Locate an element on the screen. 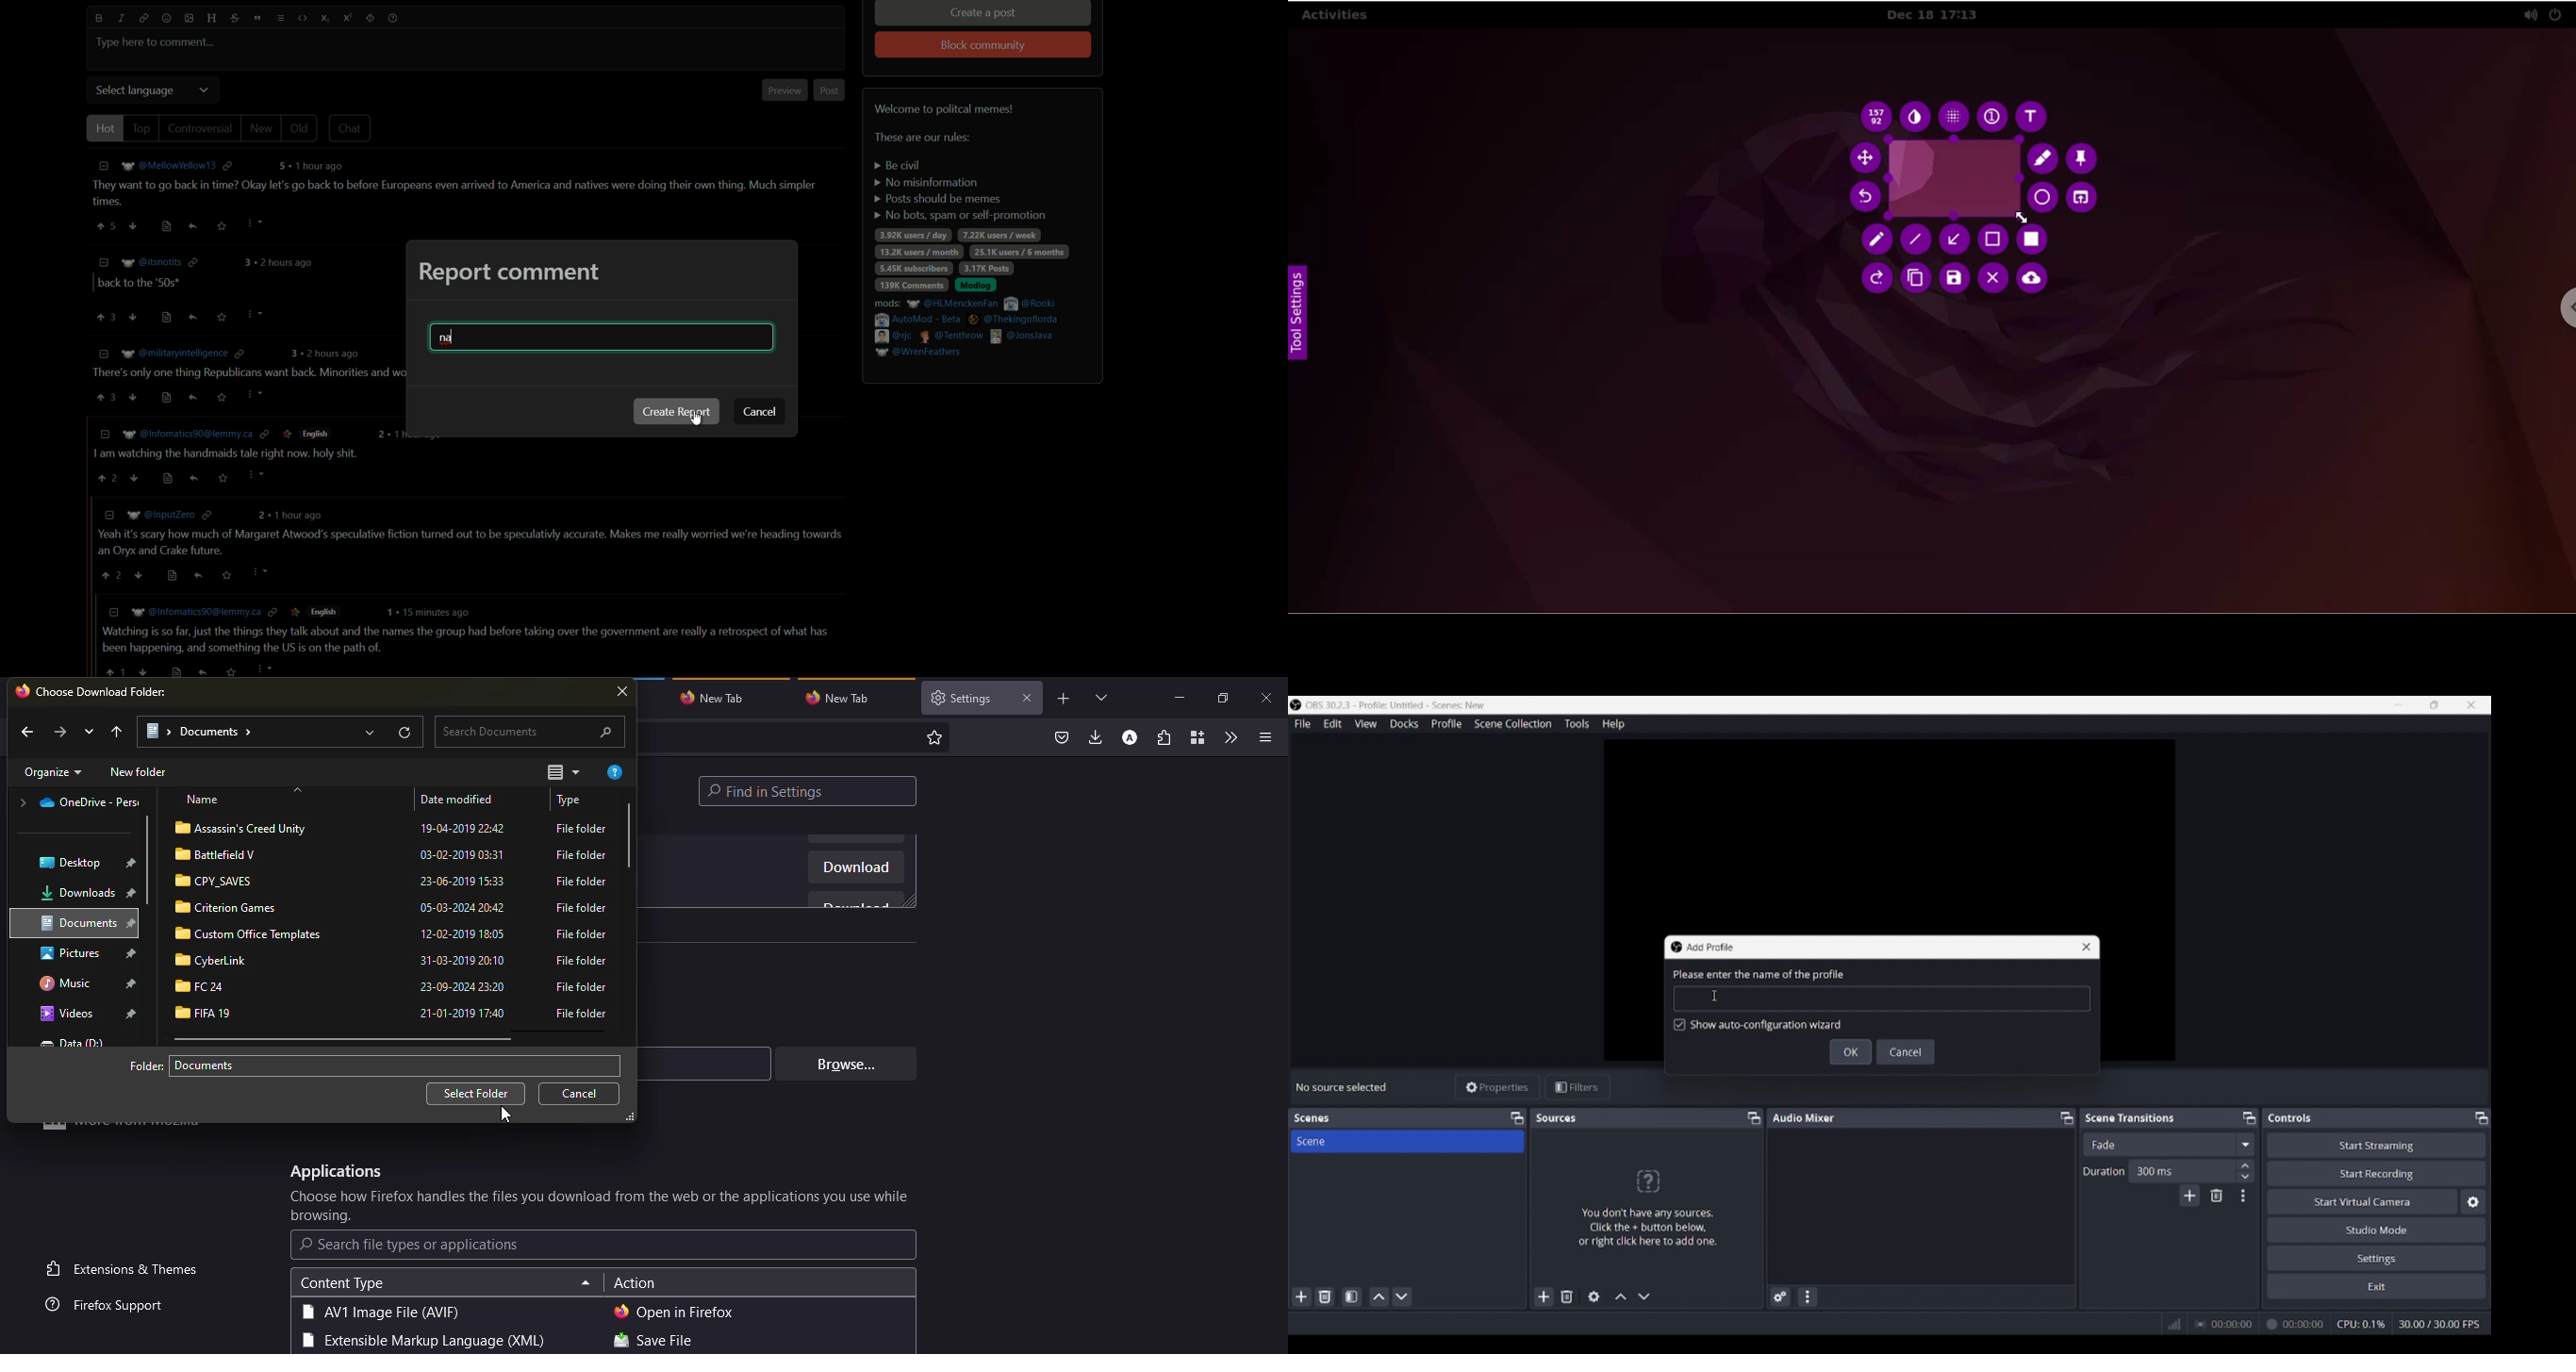 The height and width of the screenshot is (1372, 2576). about:preferences is located at coordinates (793, 737).